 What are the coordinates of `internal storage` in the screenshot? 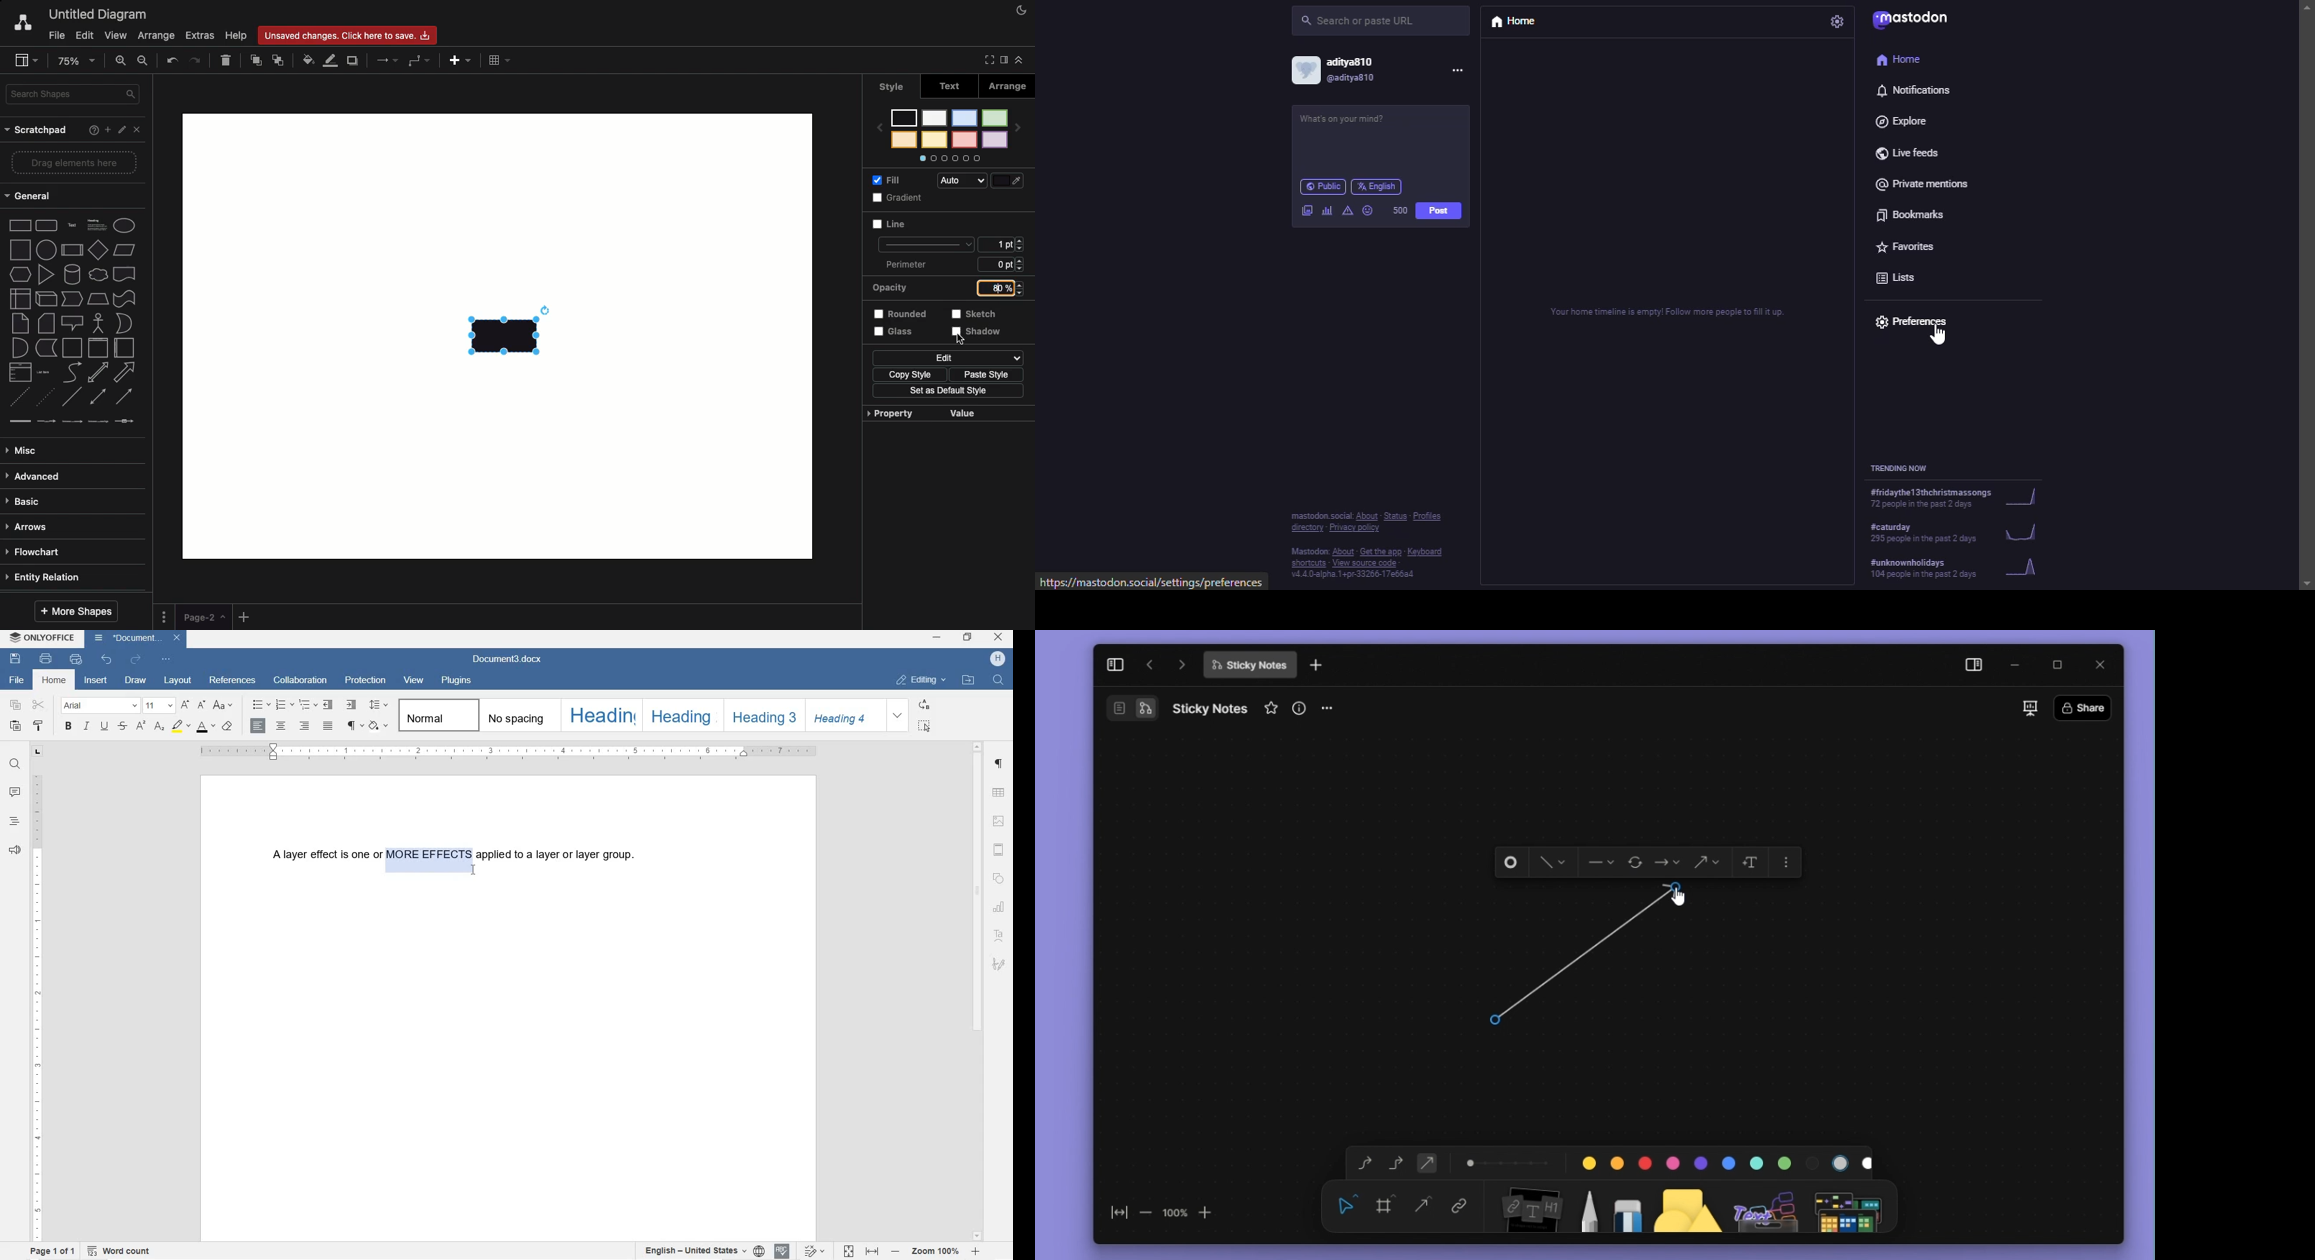 It's located at (17, 299).